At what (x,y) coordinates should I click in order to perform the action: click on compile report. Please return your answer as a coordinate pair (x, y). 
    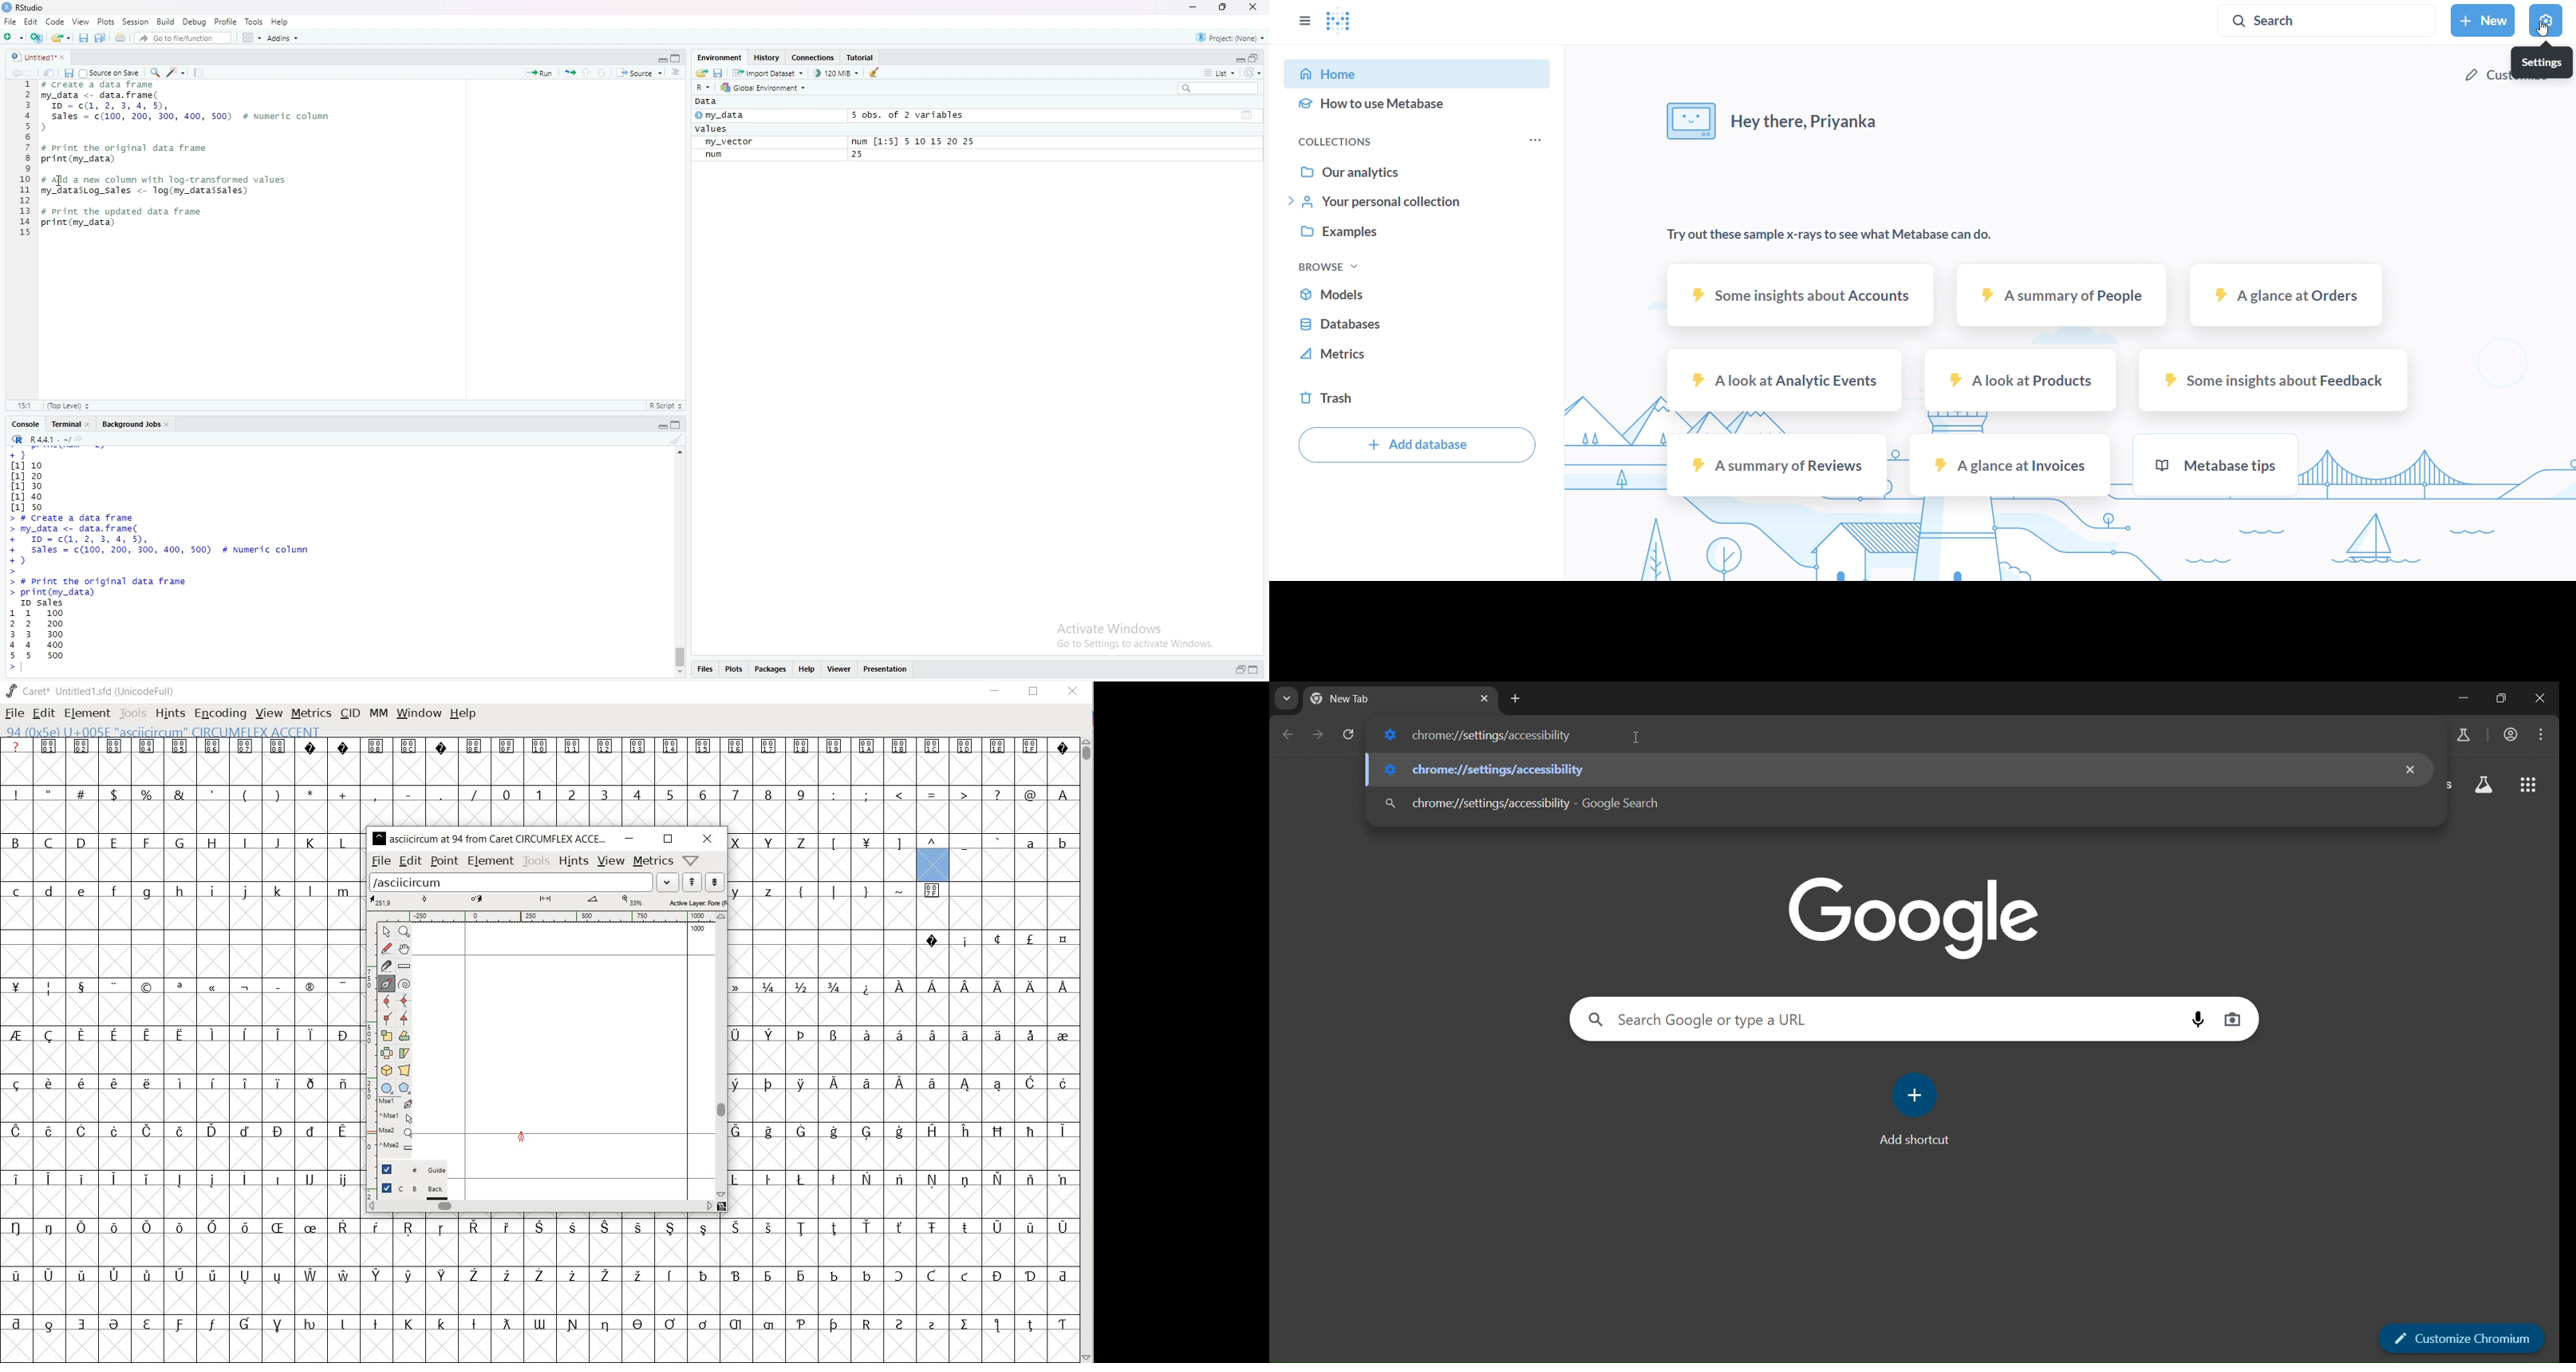
    Looking at the image, I should click on (200, 73).